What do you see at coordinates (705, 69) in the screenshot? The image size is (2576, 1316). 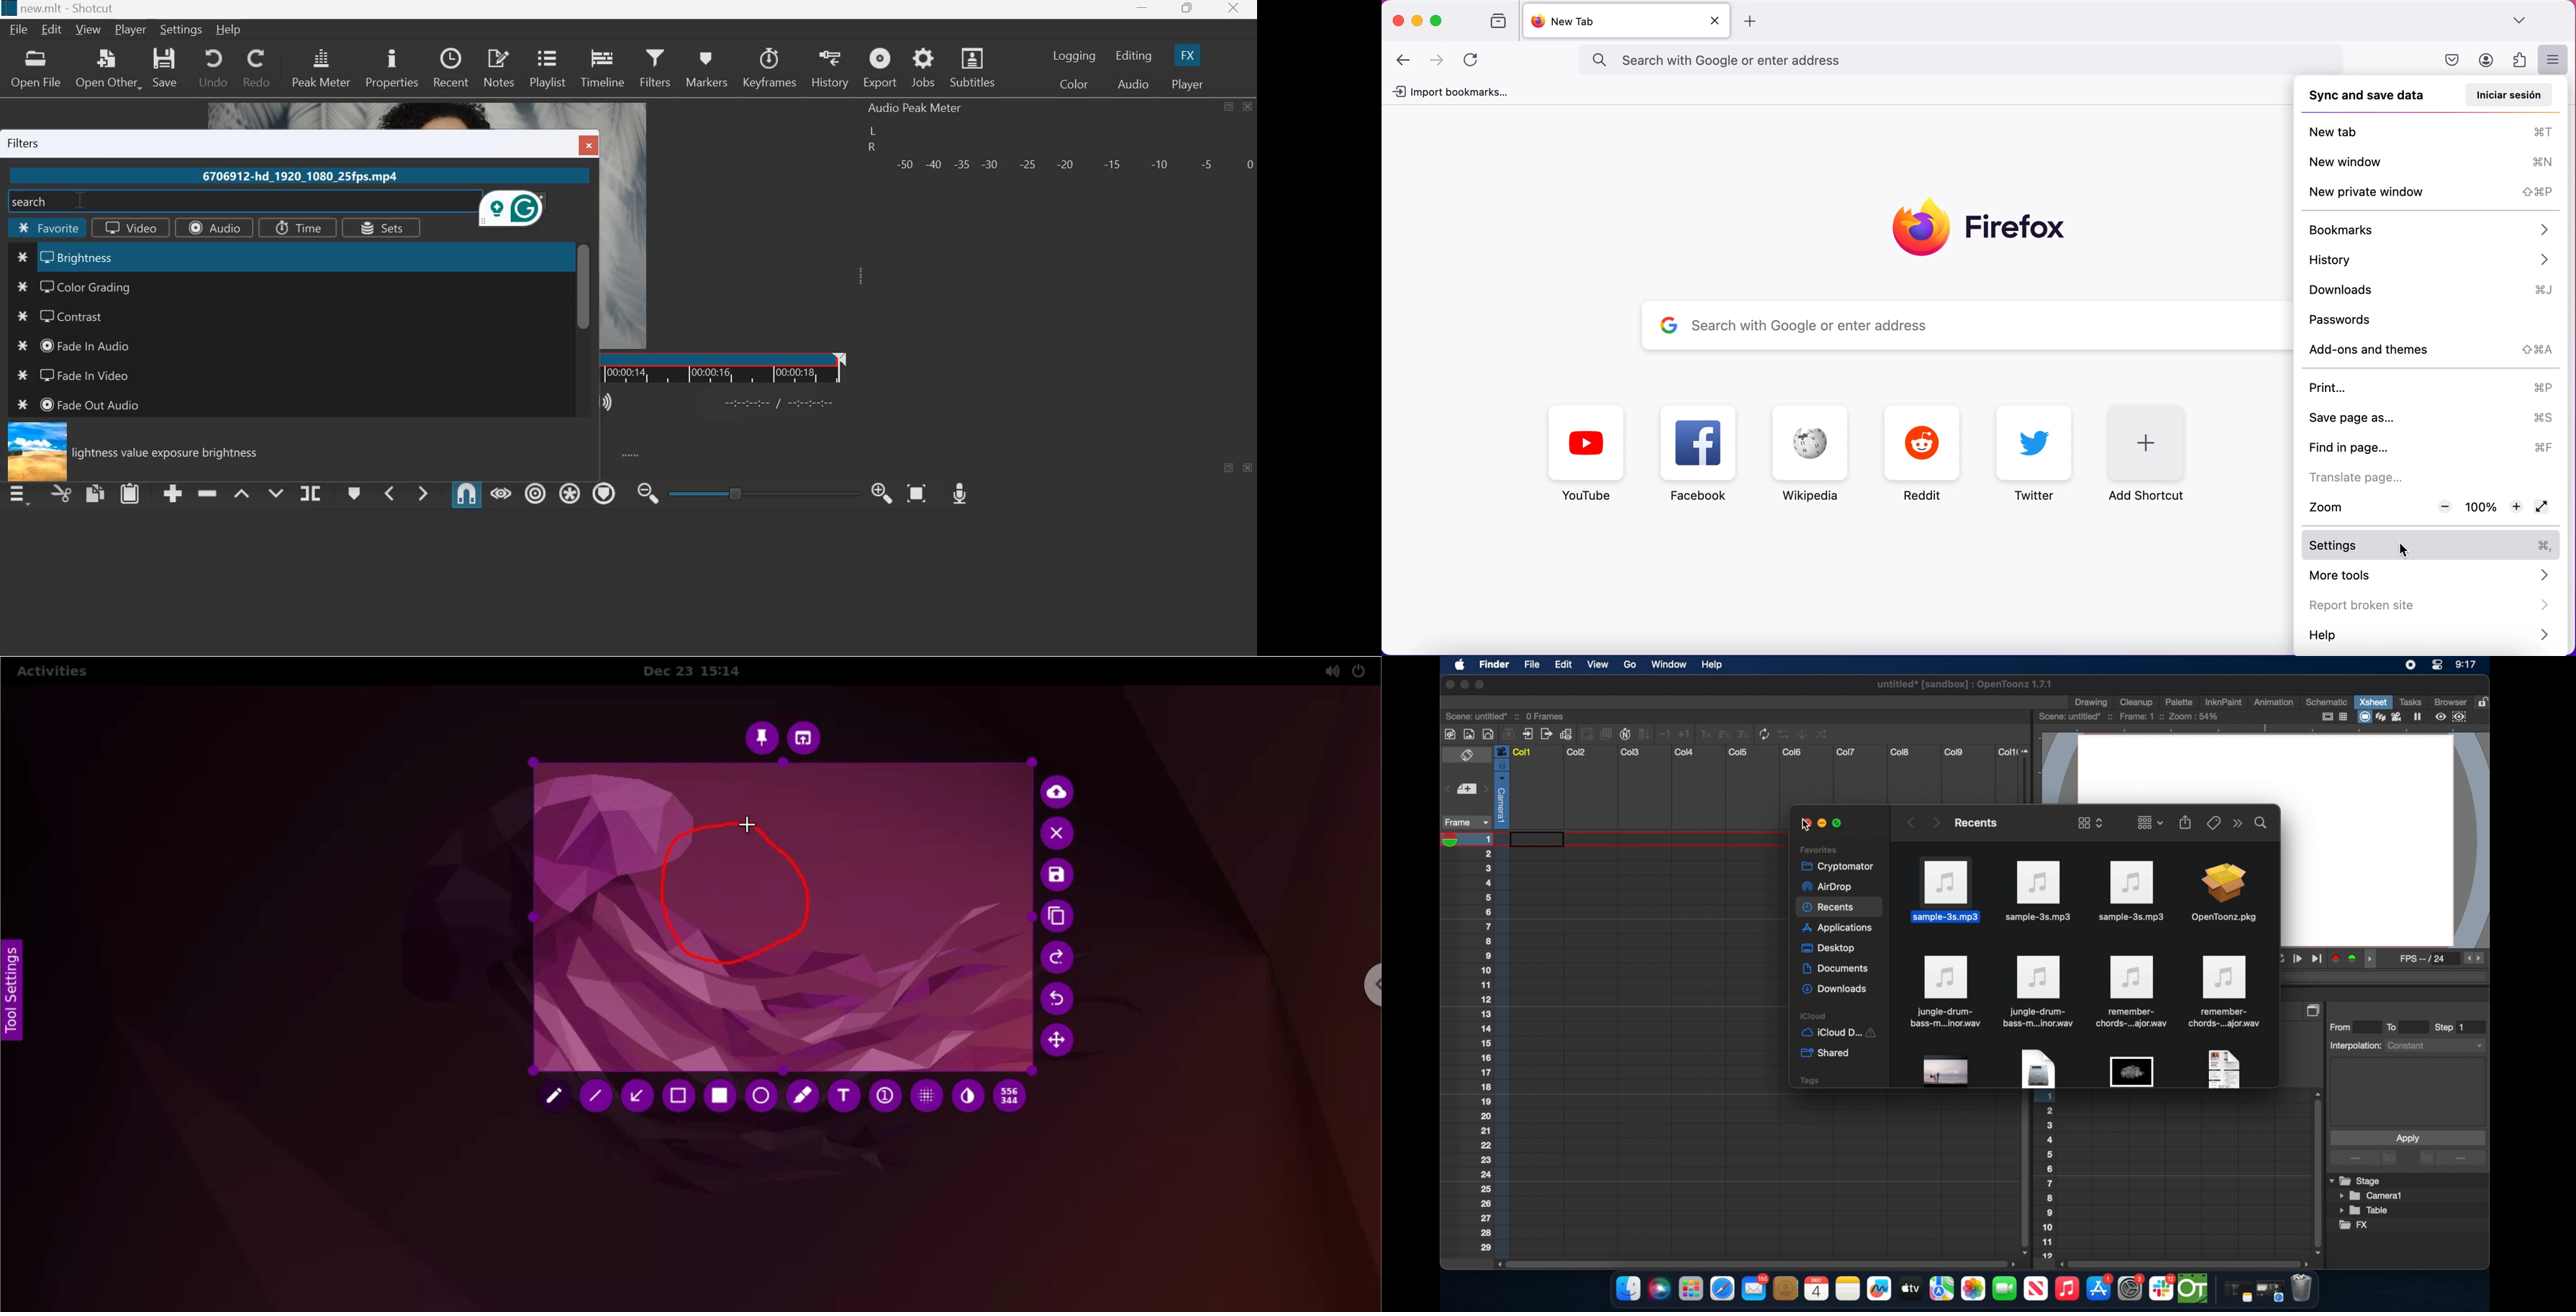 I see `markers` at bounding box center [705, 69].